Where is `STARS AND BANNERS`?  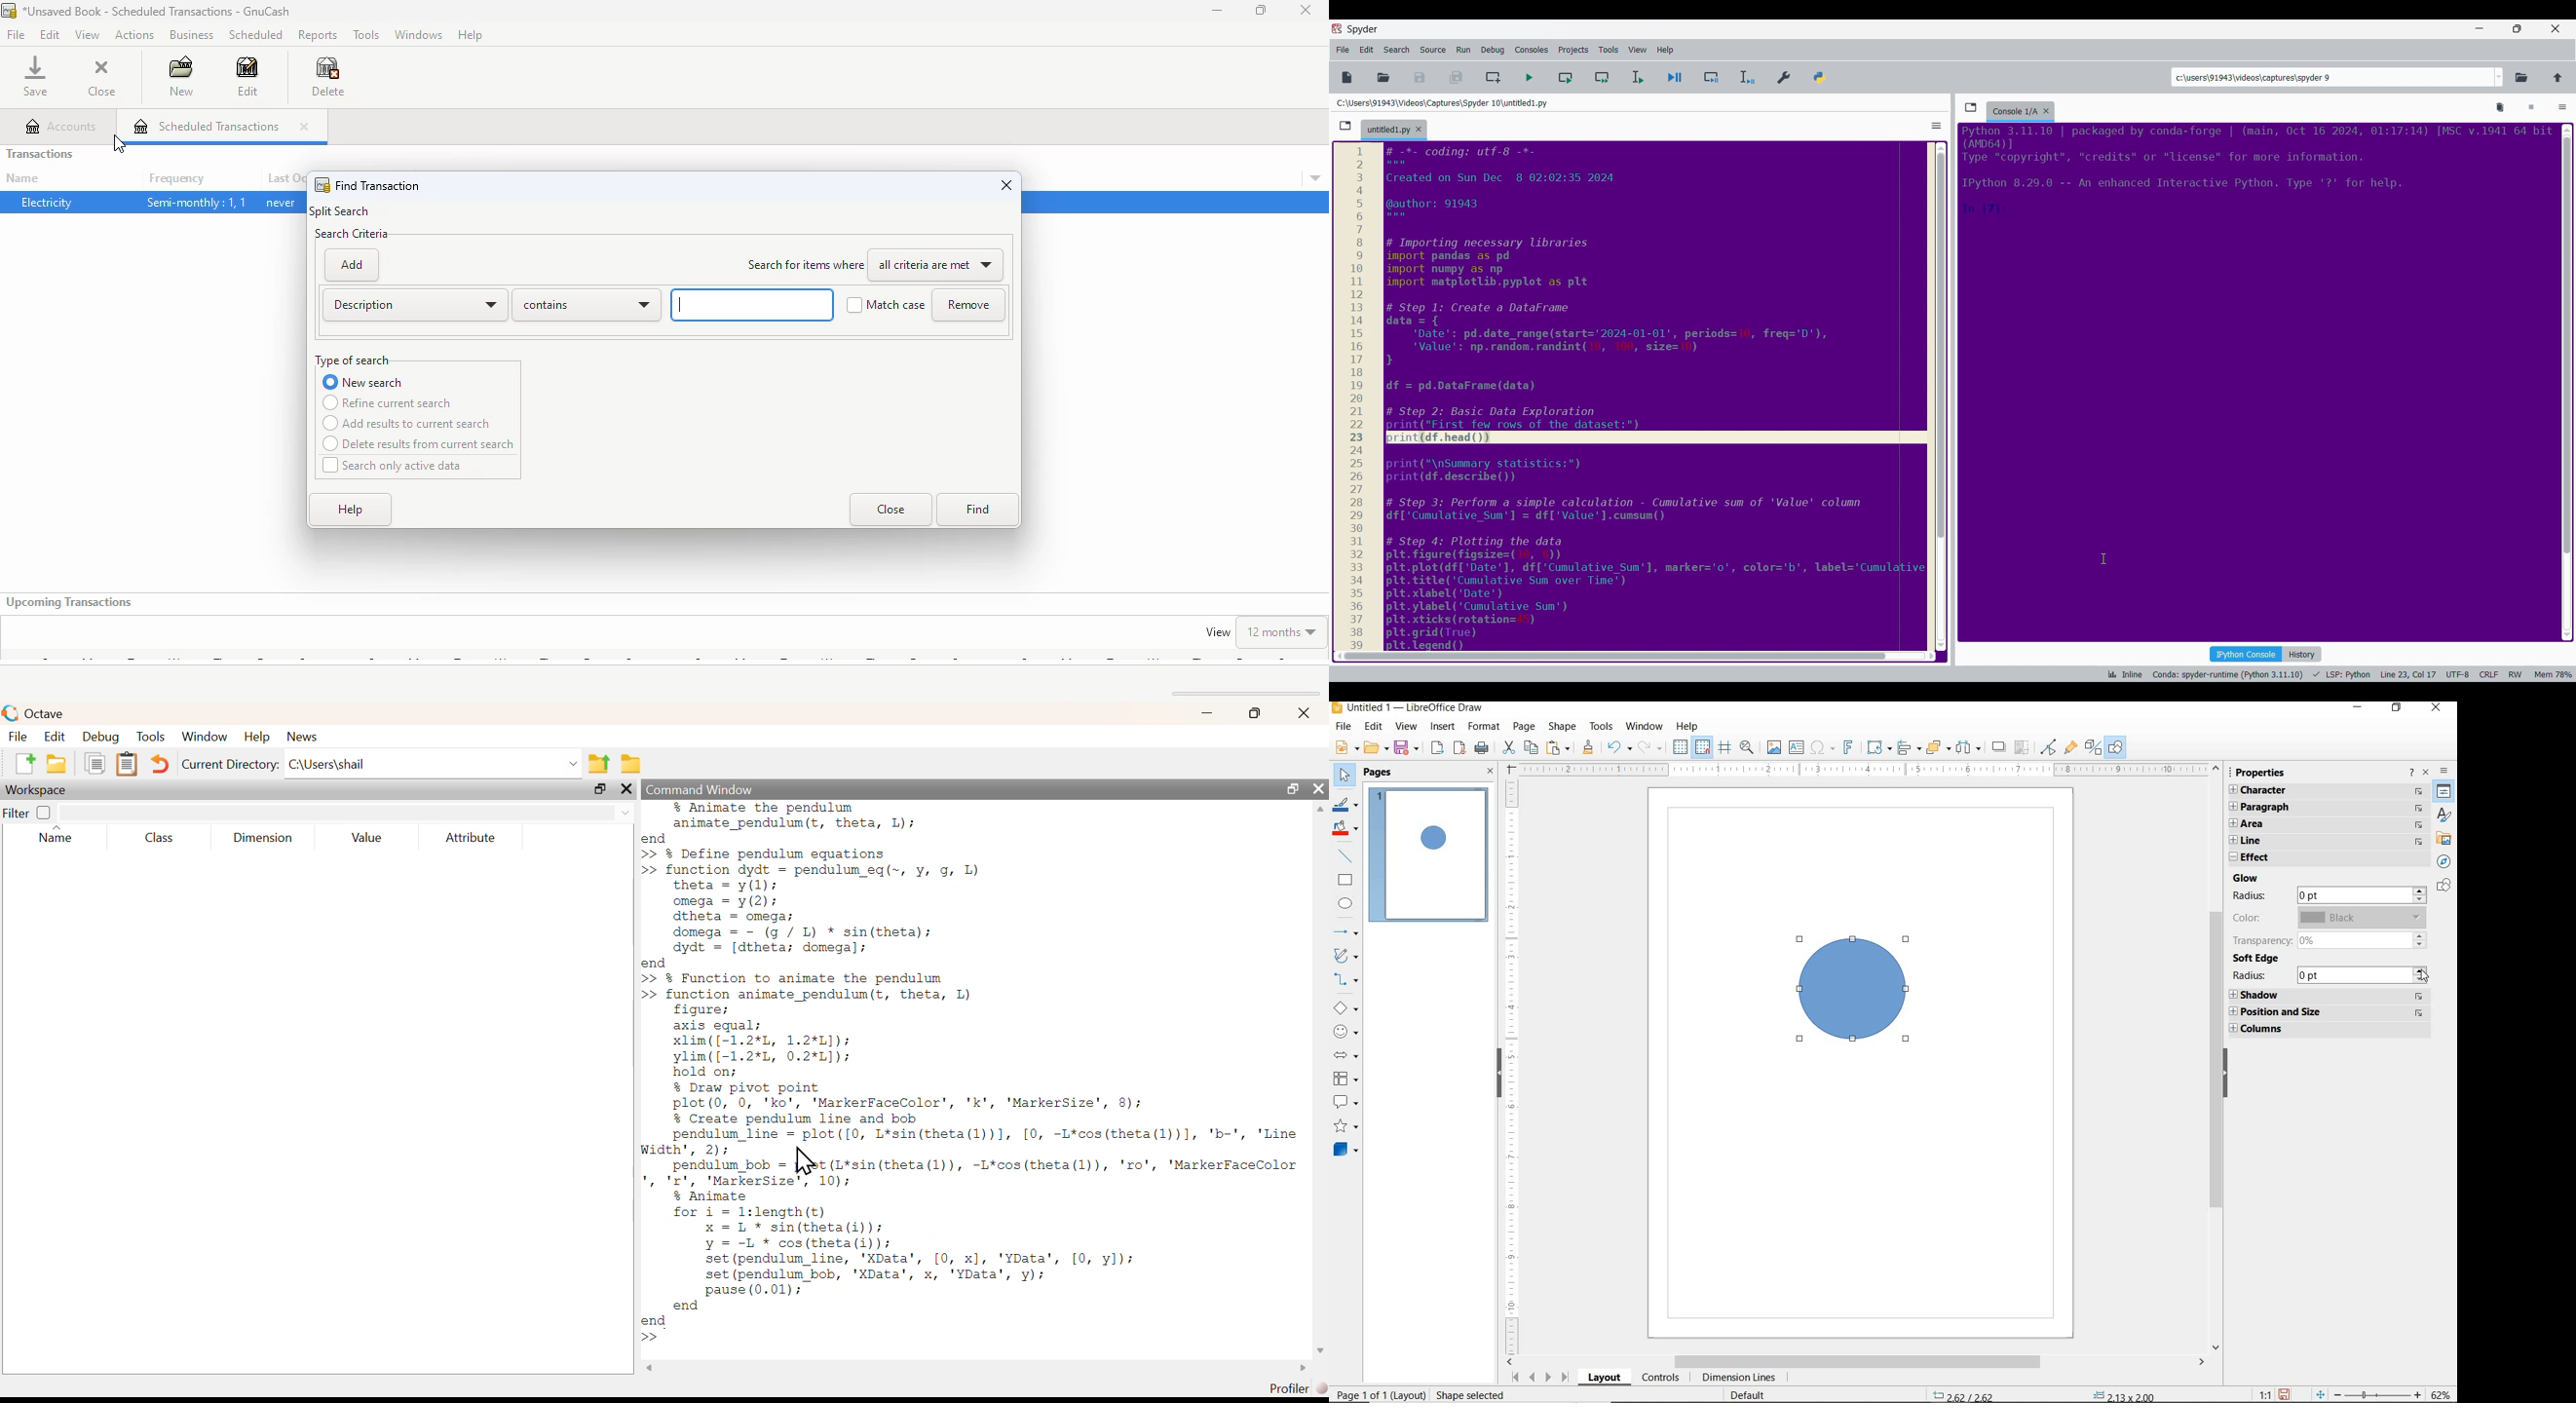 STARS AND BANNERS is located at coordinates (1346, 1127).